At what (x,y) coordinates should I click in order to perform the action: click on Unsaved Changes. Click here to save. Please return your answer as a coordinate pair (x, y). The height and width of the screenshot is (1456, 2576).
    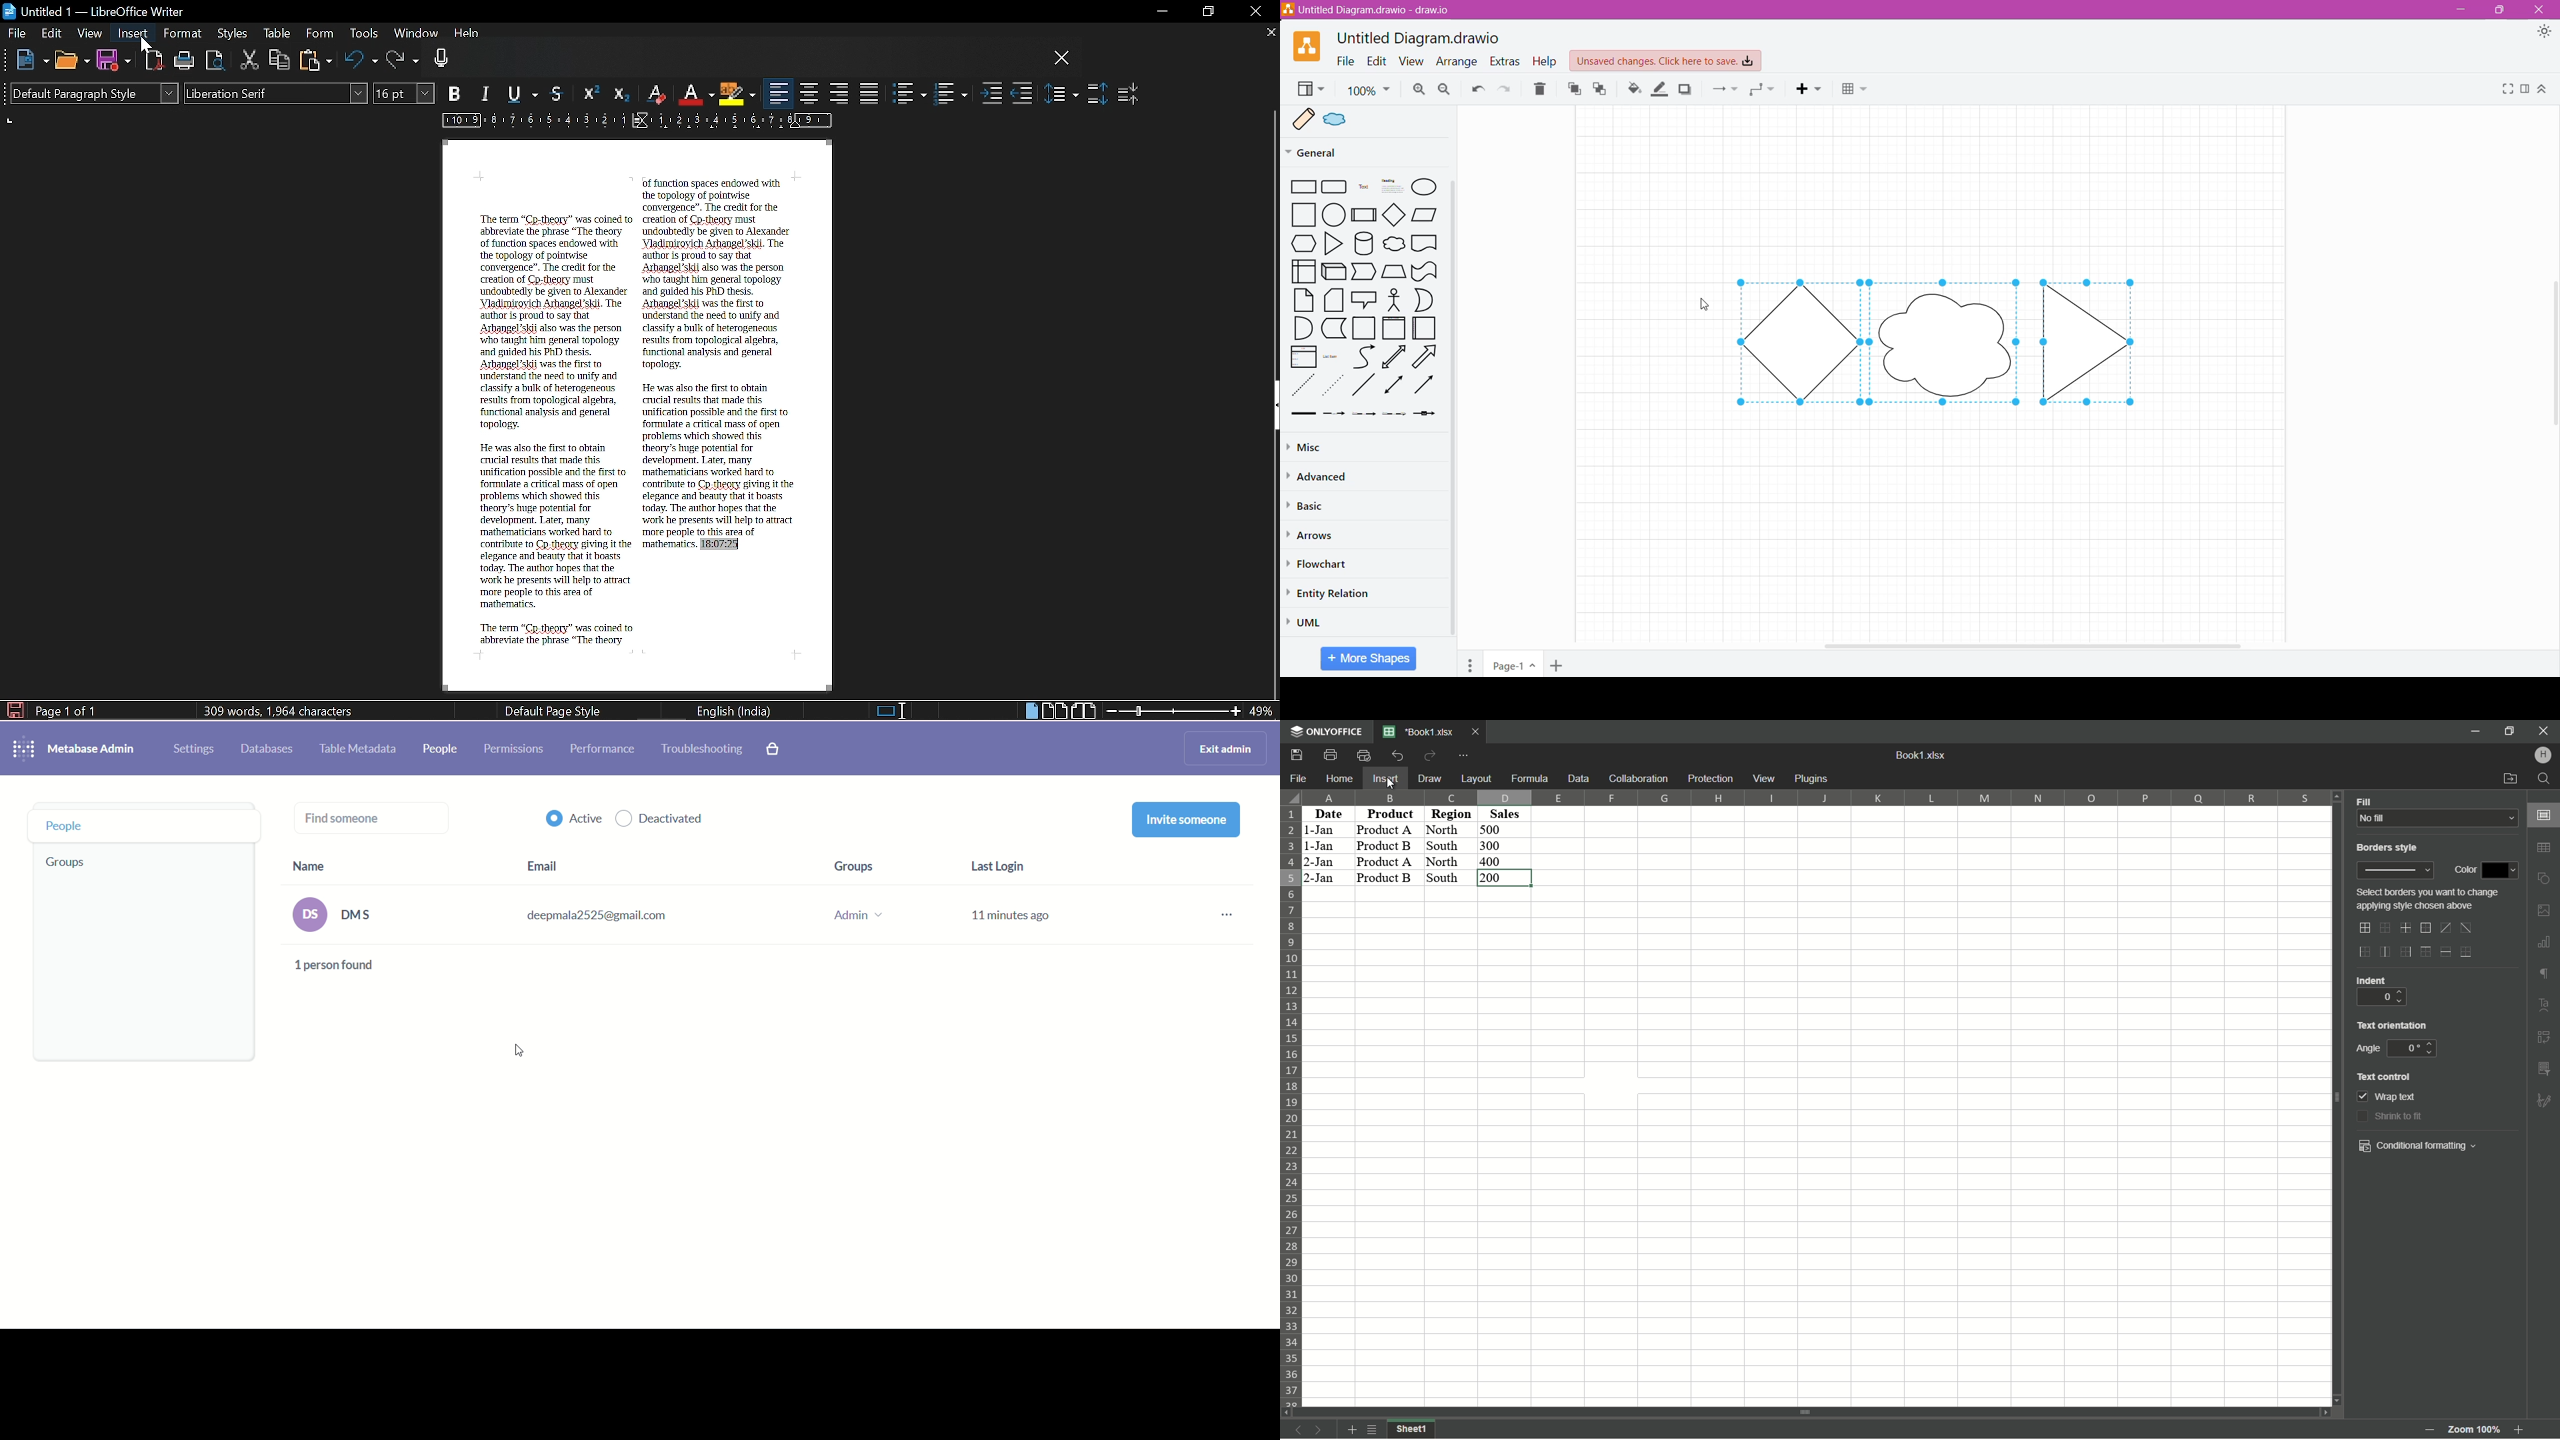
    Looking at the image, I should click on (1666, 61).